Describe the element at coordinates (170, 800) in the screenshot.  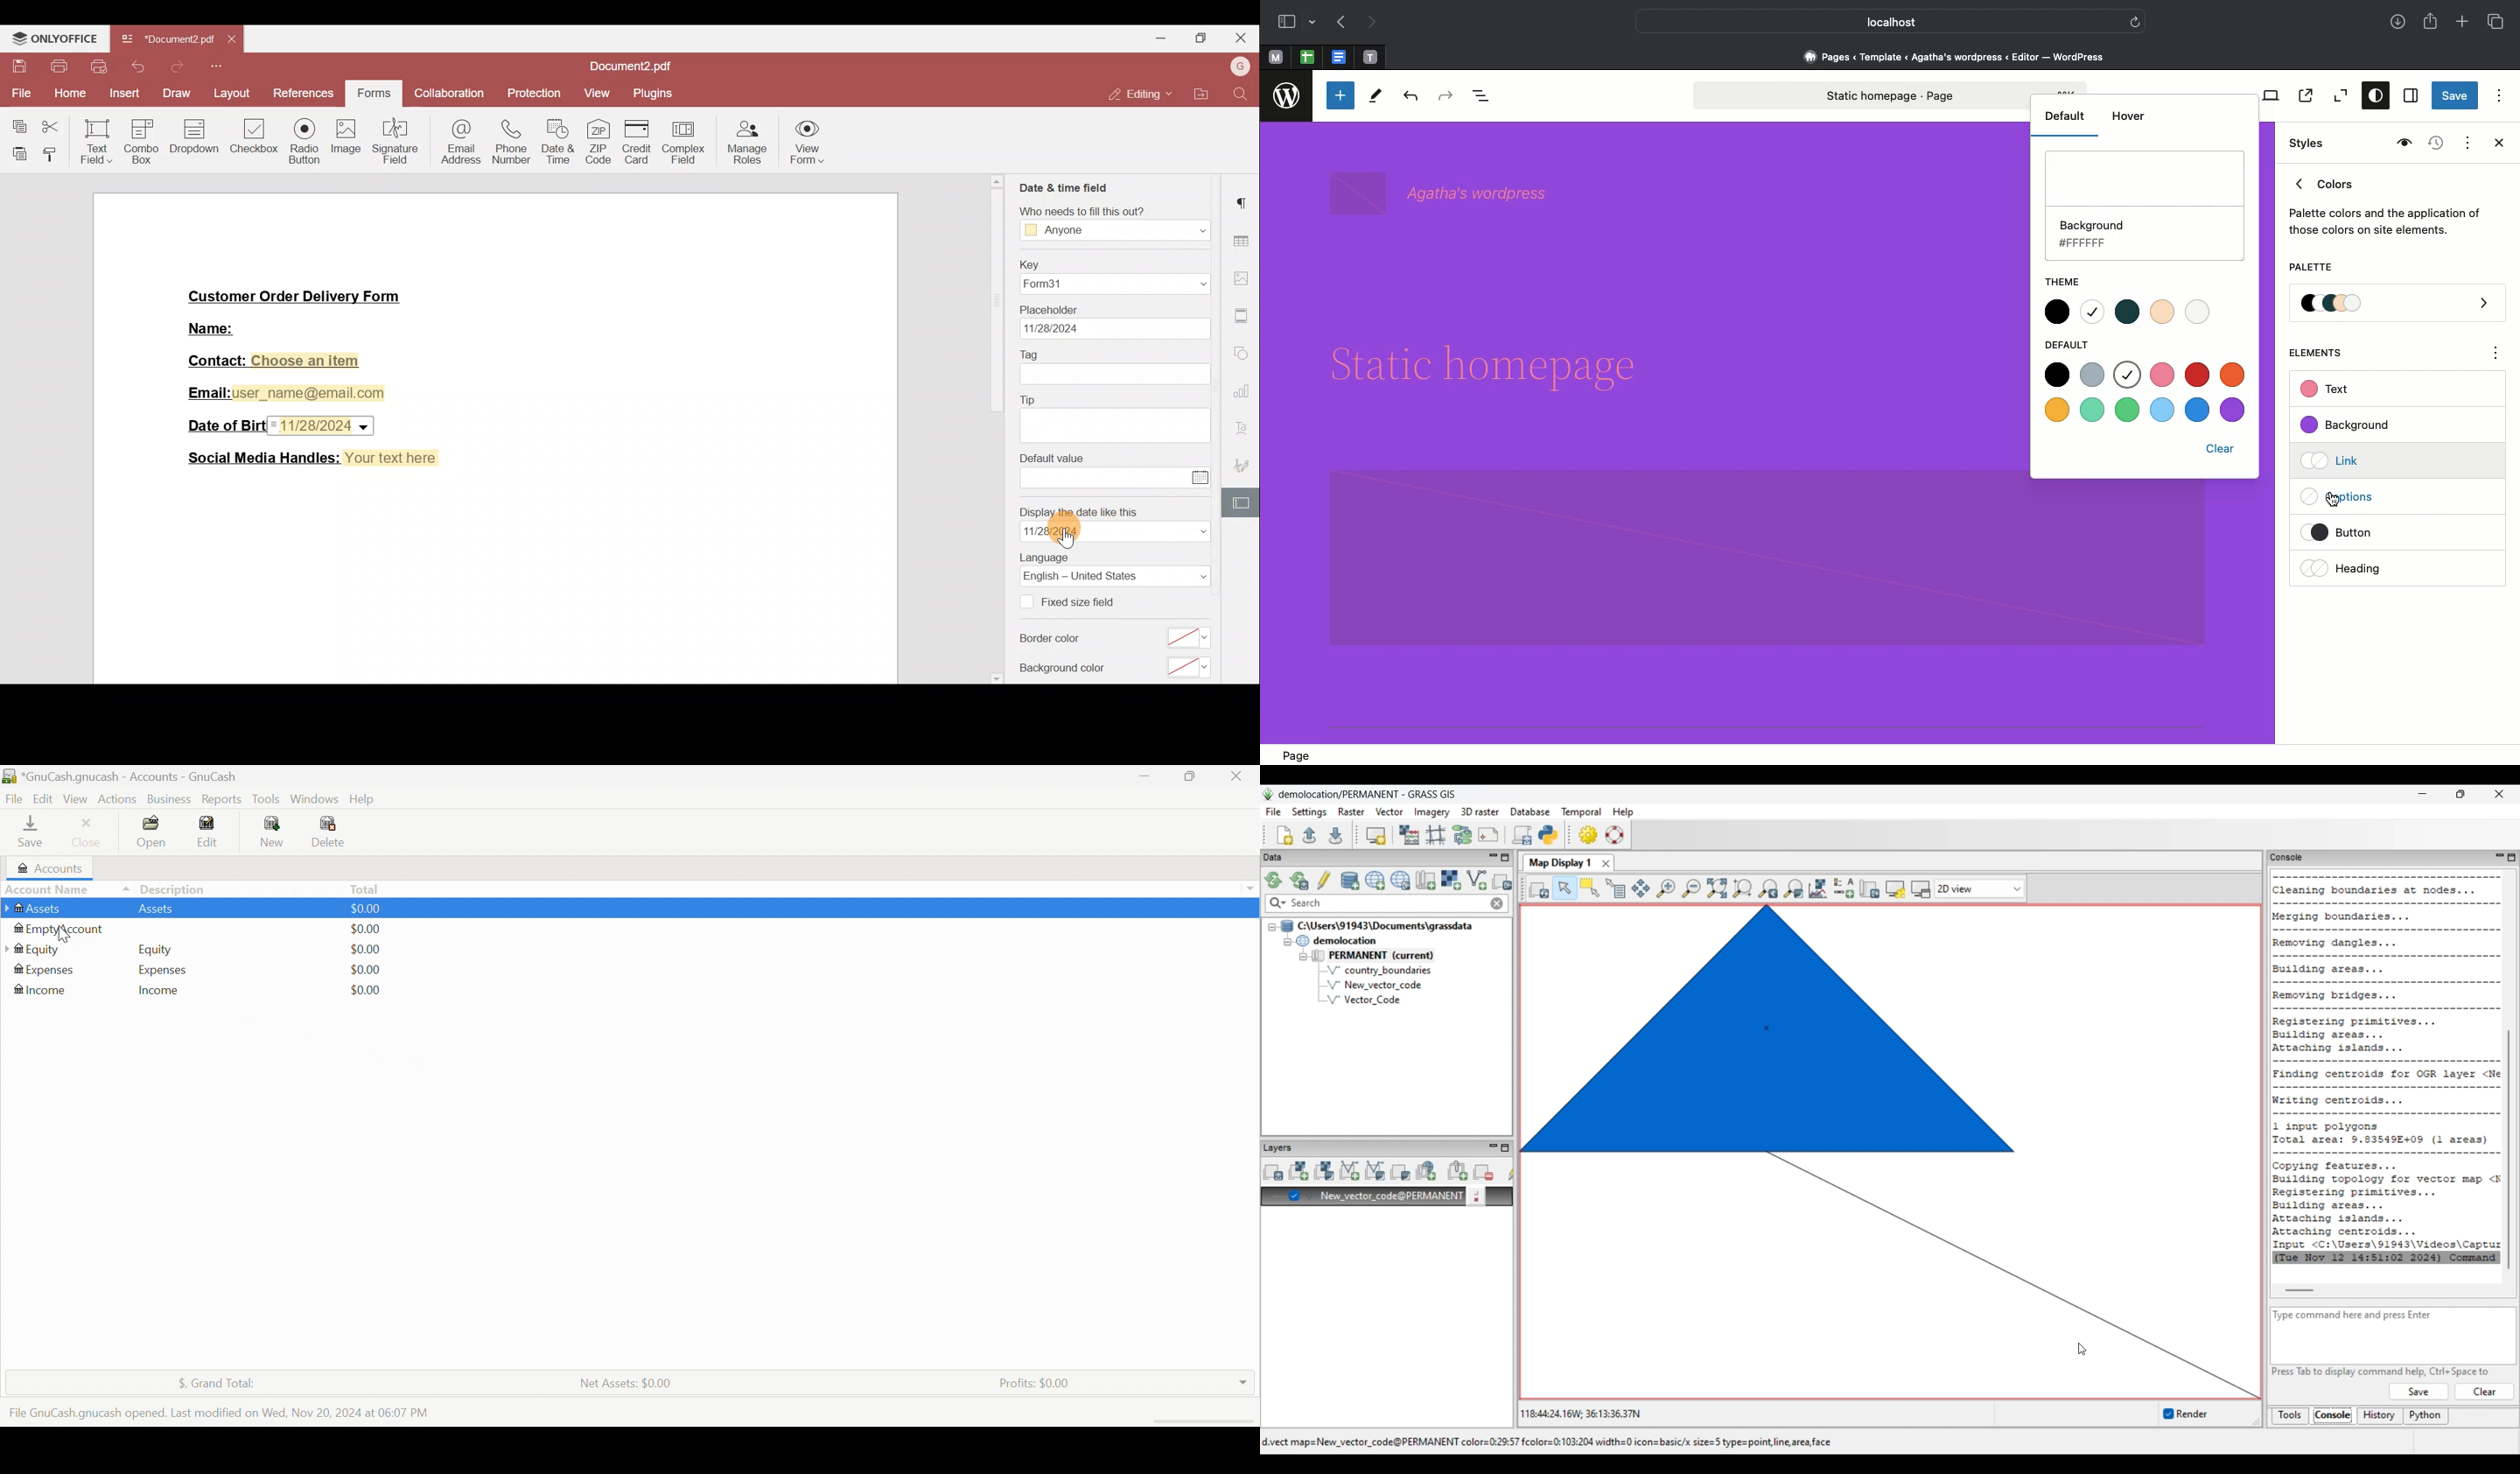
I see `Business` at that location.